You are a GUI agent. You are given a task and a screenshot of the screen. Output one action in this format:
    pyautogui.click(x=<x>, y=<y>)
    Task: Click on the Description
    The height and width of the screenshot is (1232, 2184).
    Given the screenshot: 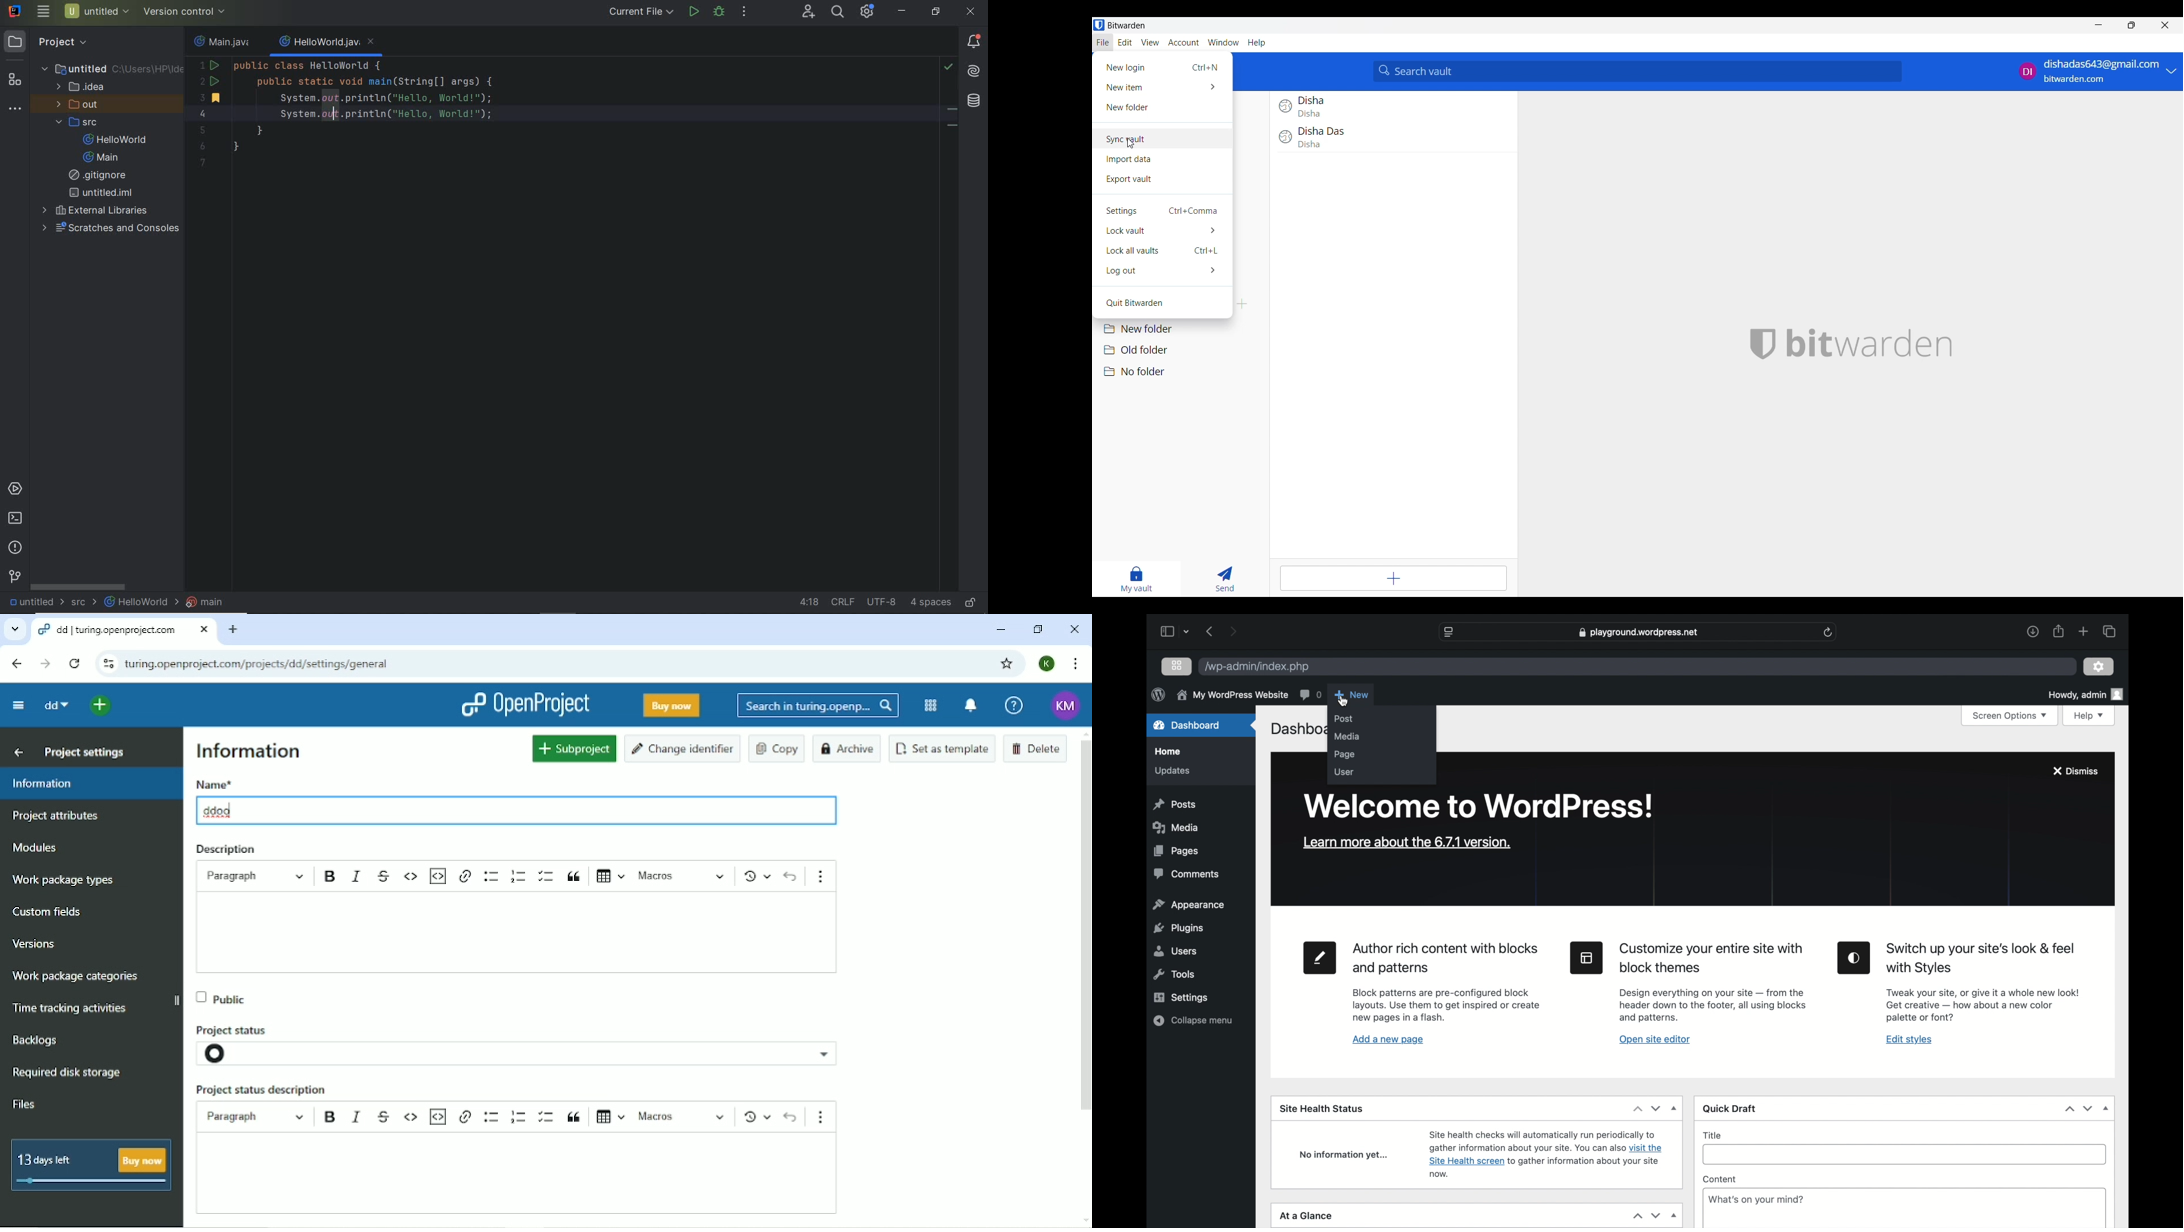 What is the action you would take?
    pyautogui.click(x=225, y=850)
    